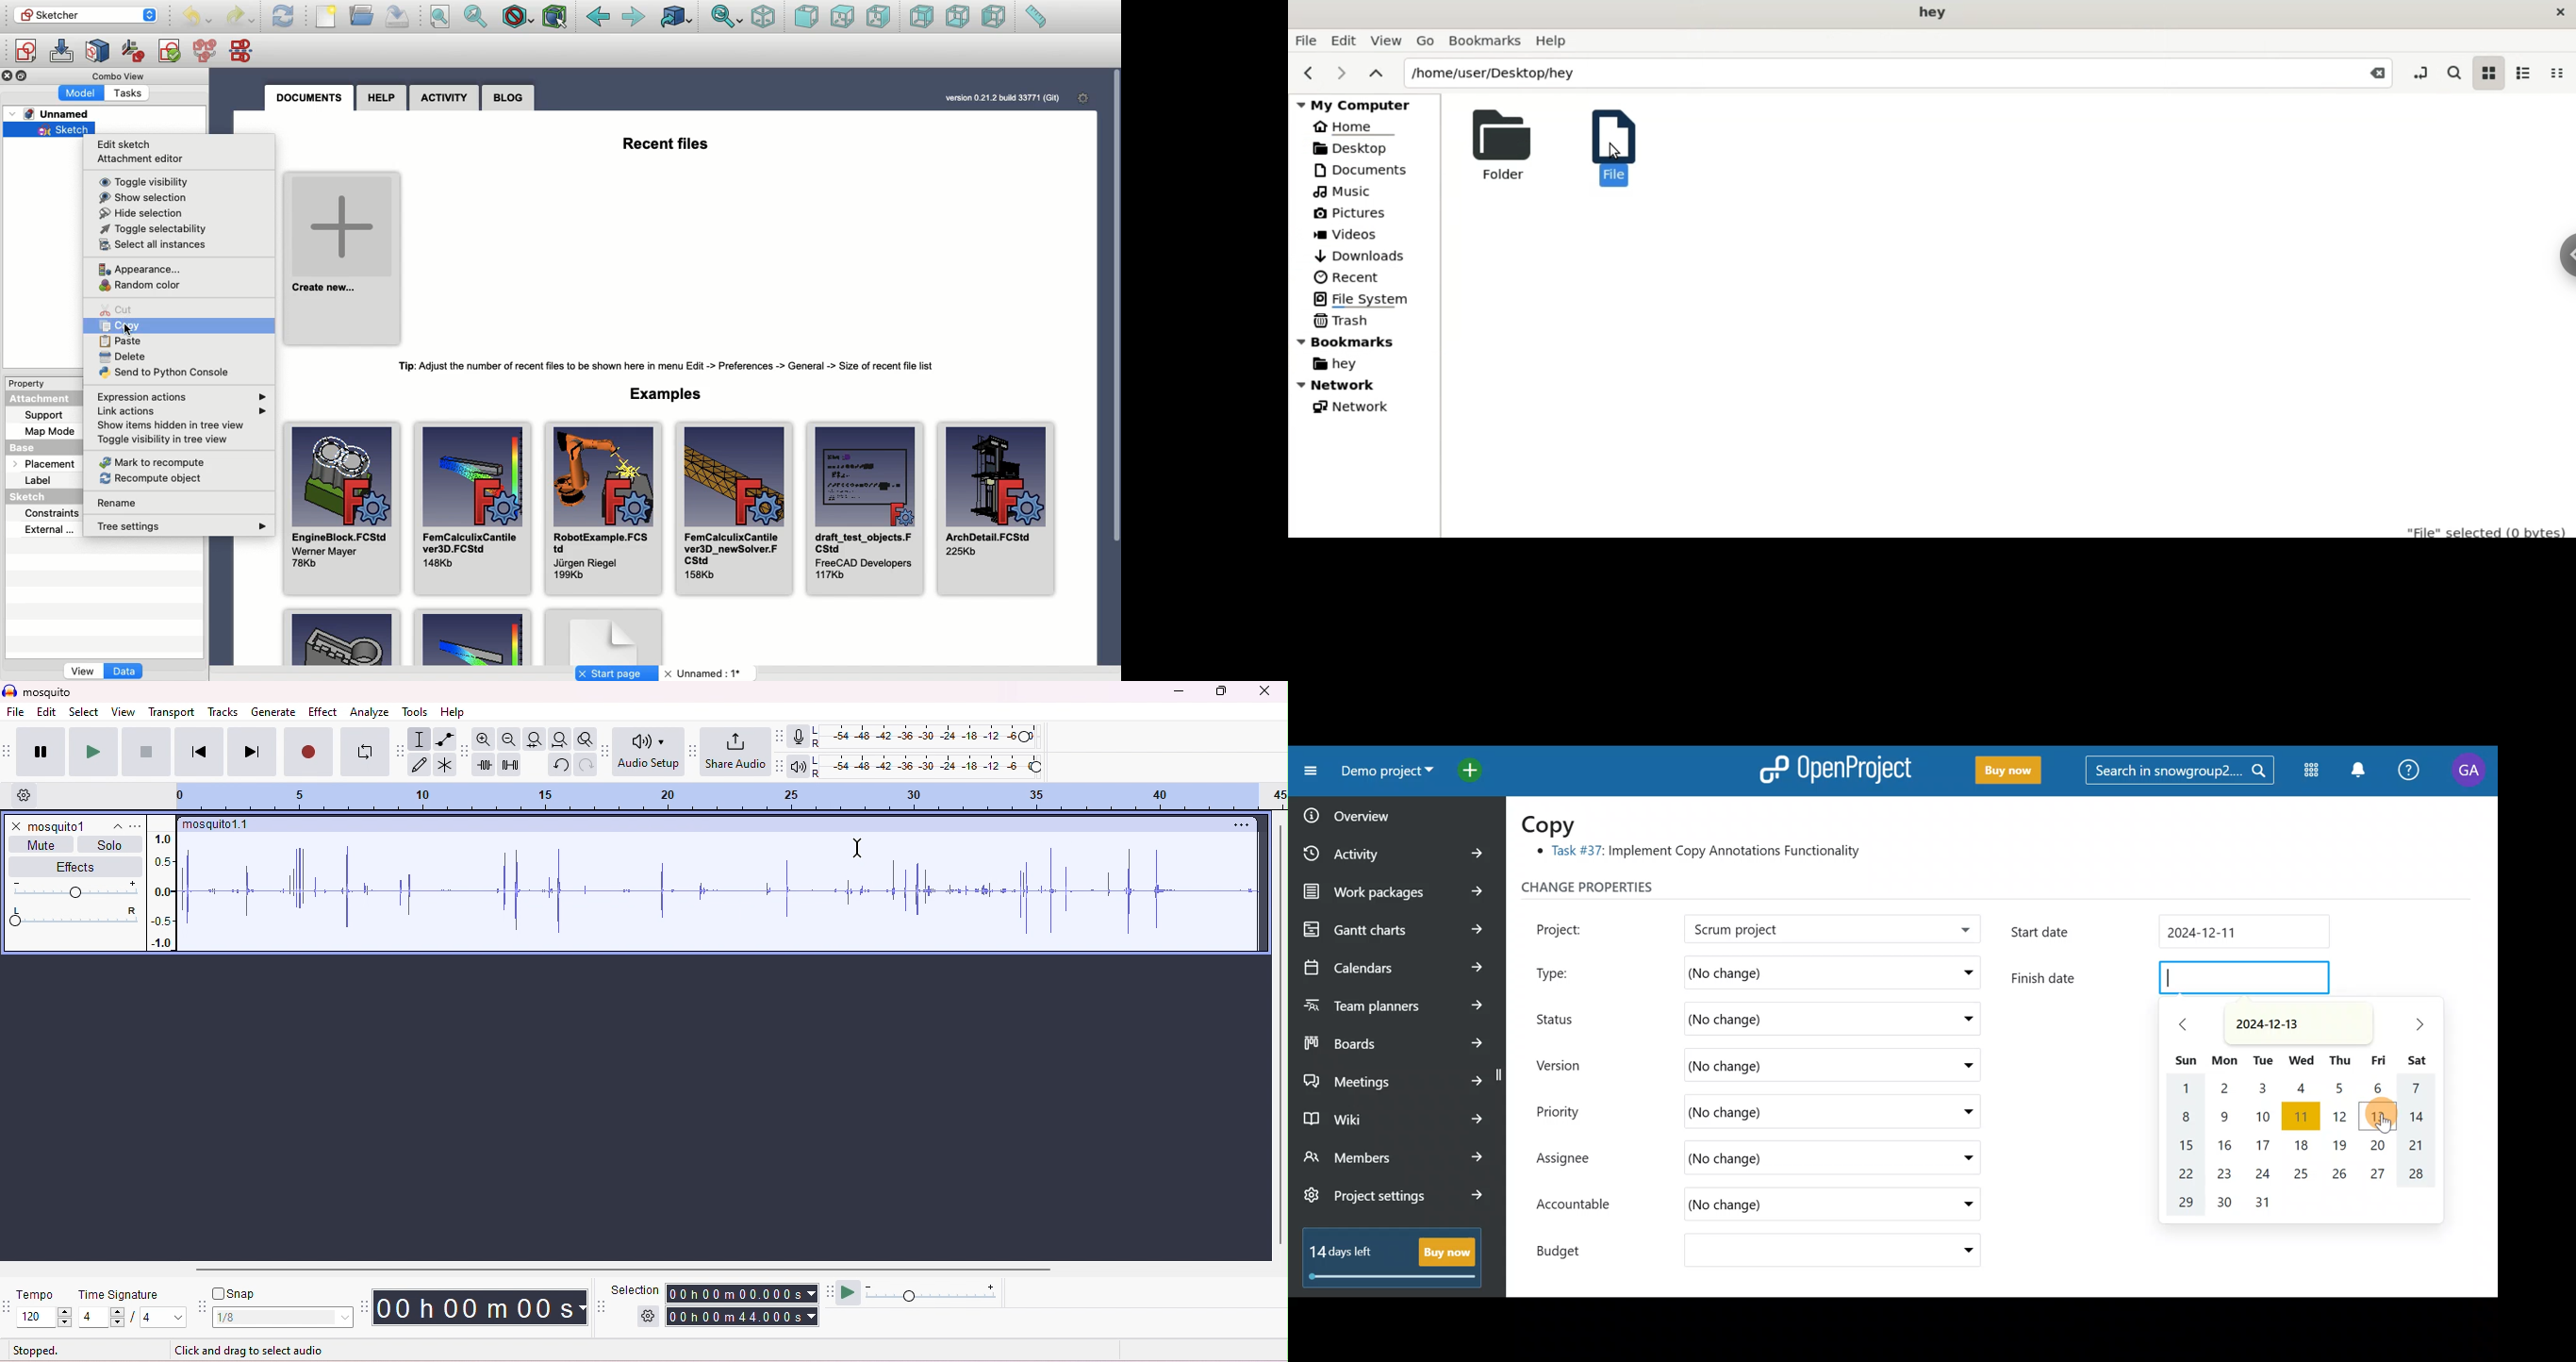 The height and width of the screenshot is (1372, 2576). Describe the element at coordinates (132, 92) in the screenshot. I see `Tasks` at that location.